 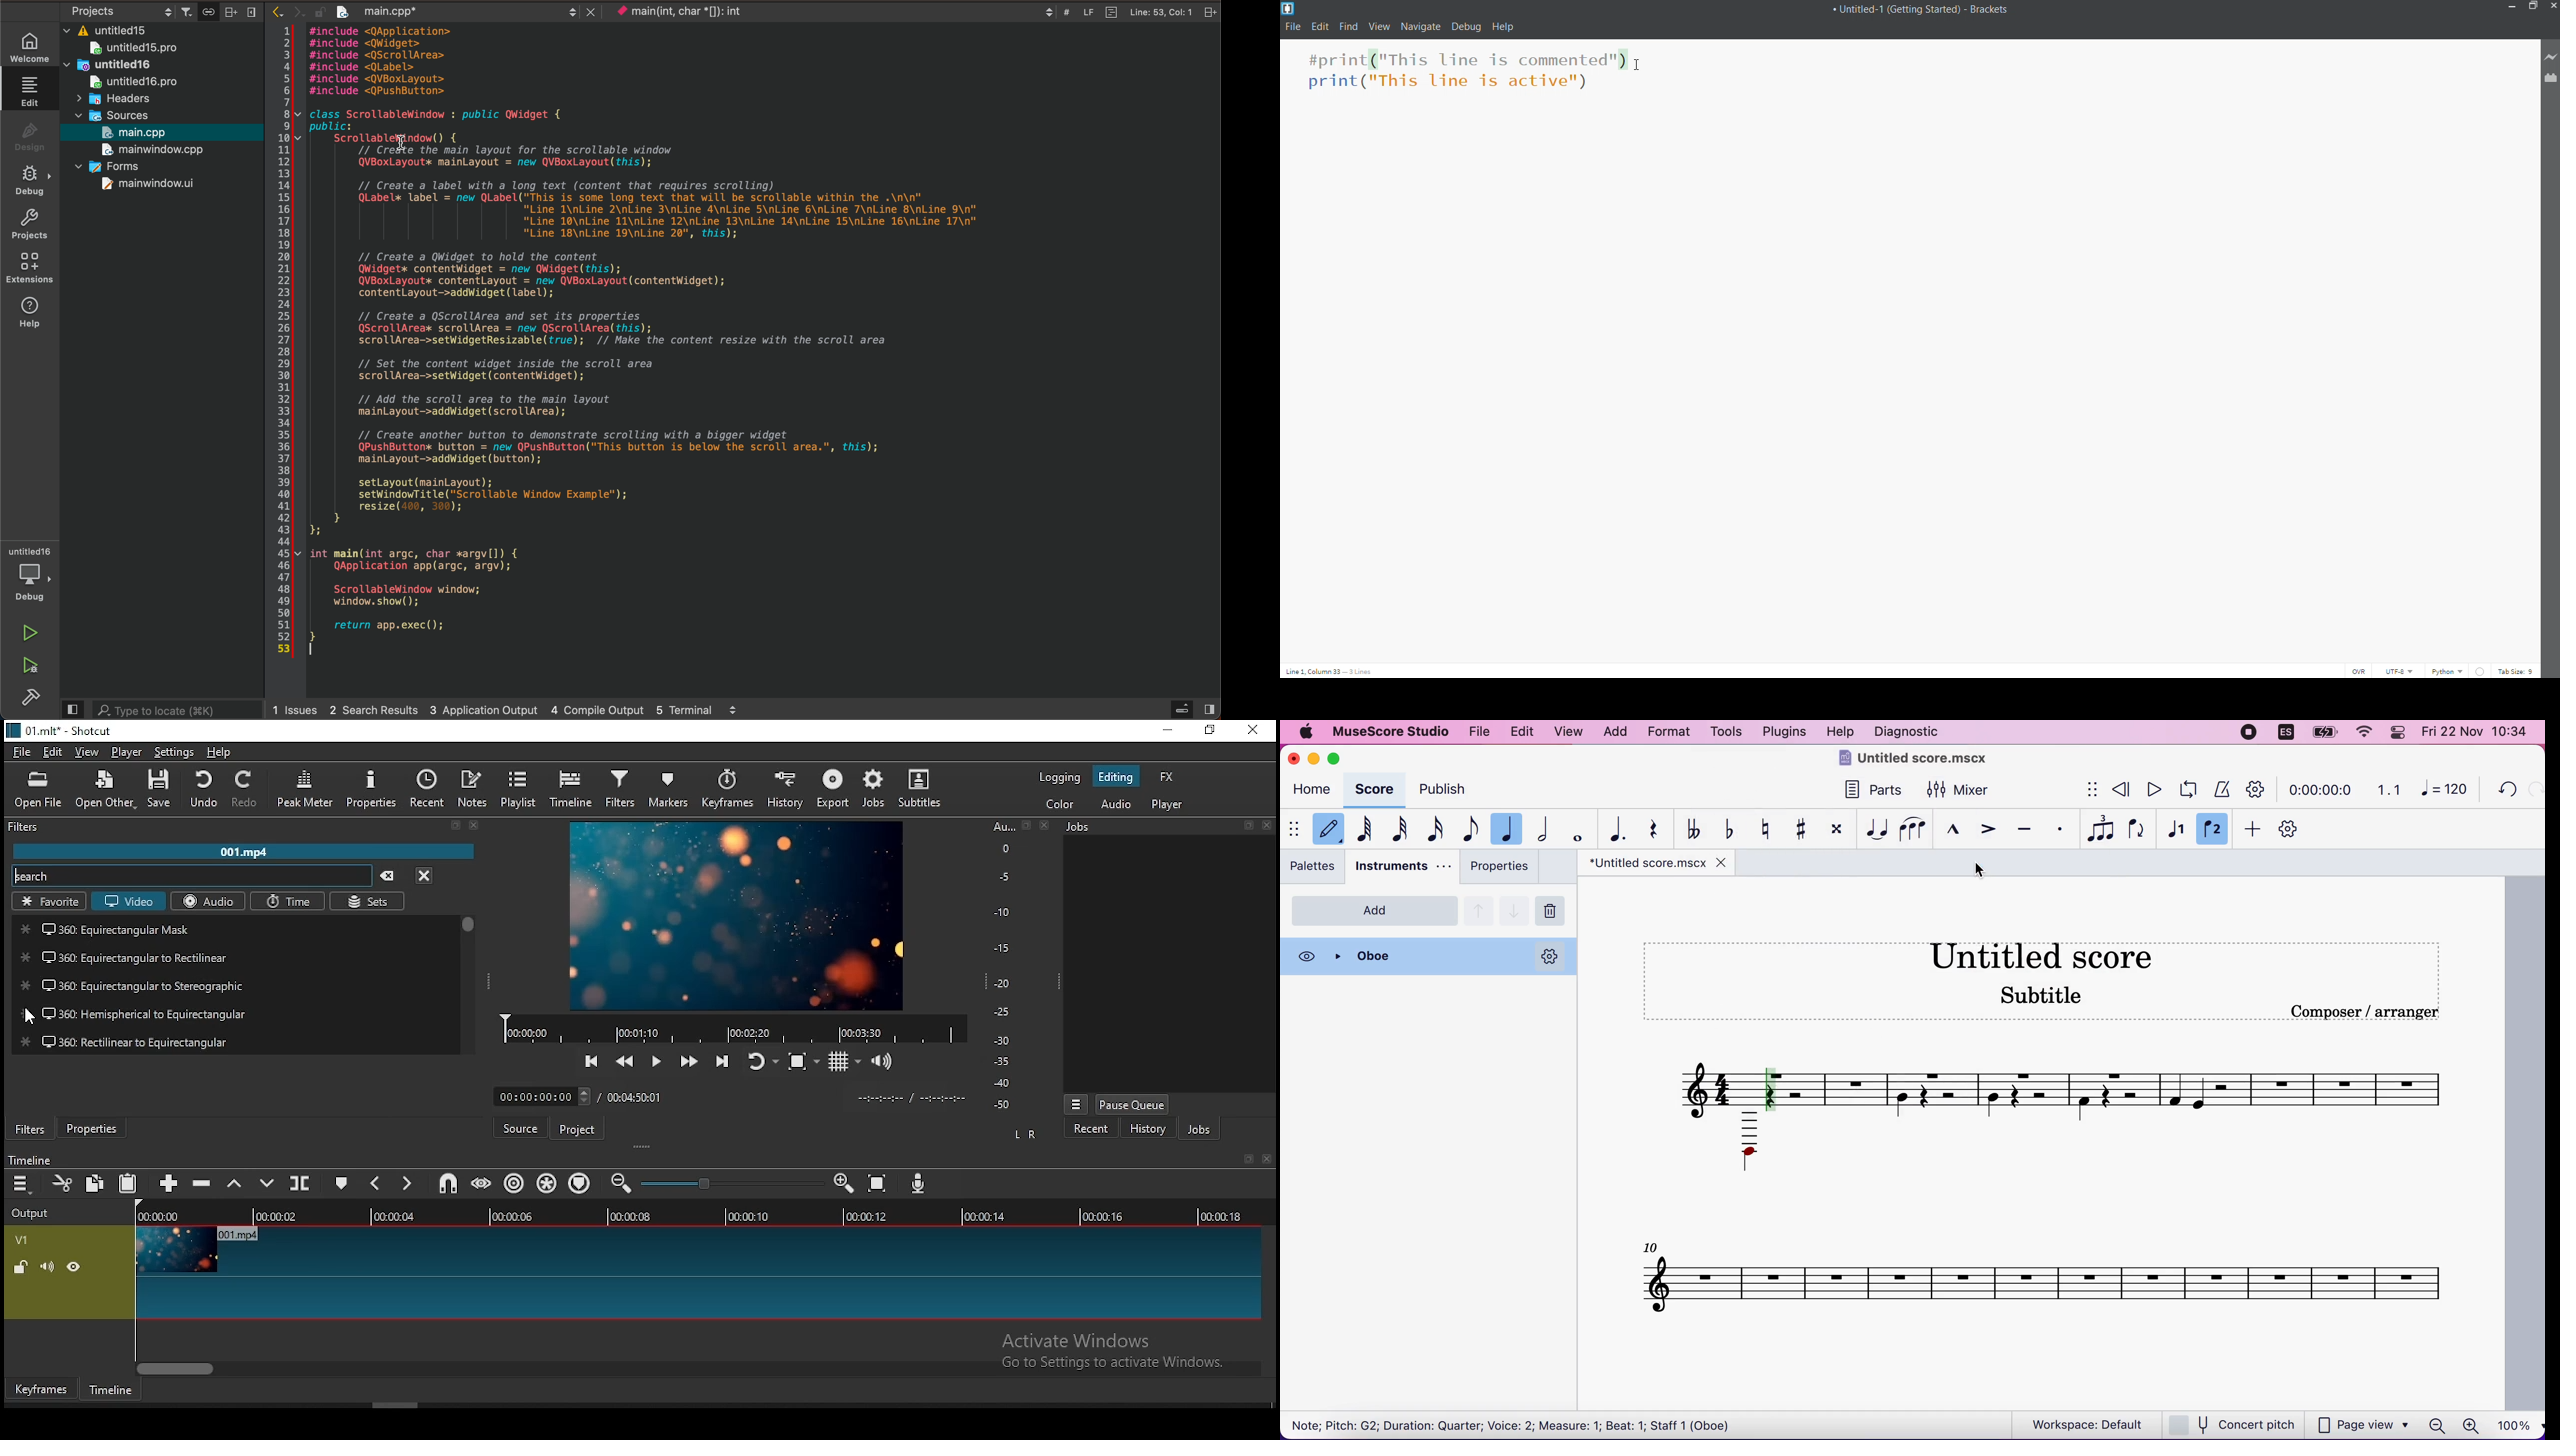 I want to click on properties, so click(x=1503, y=868).